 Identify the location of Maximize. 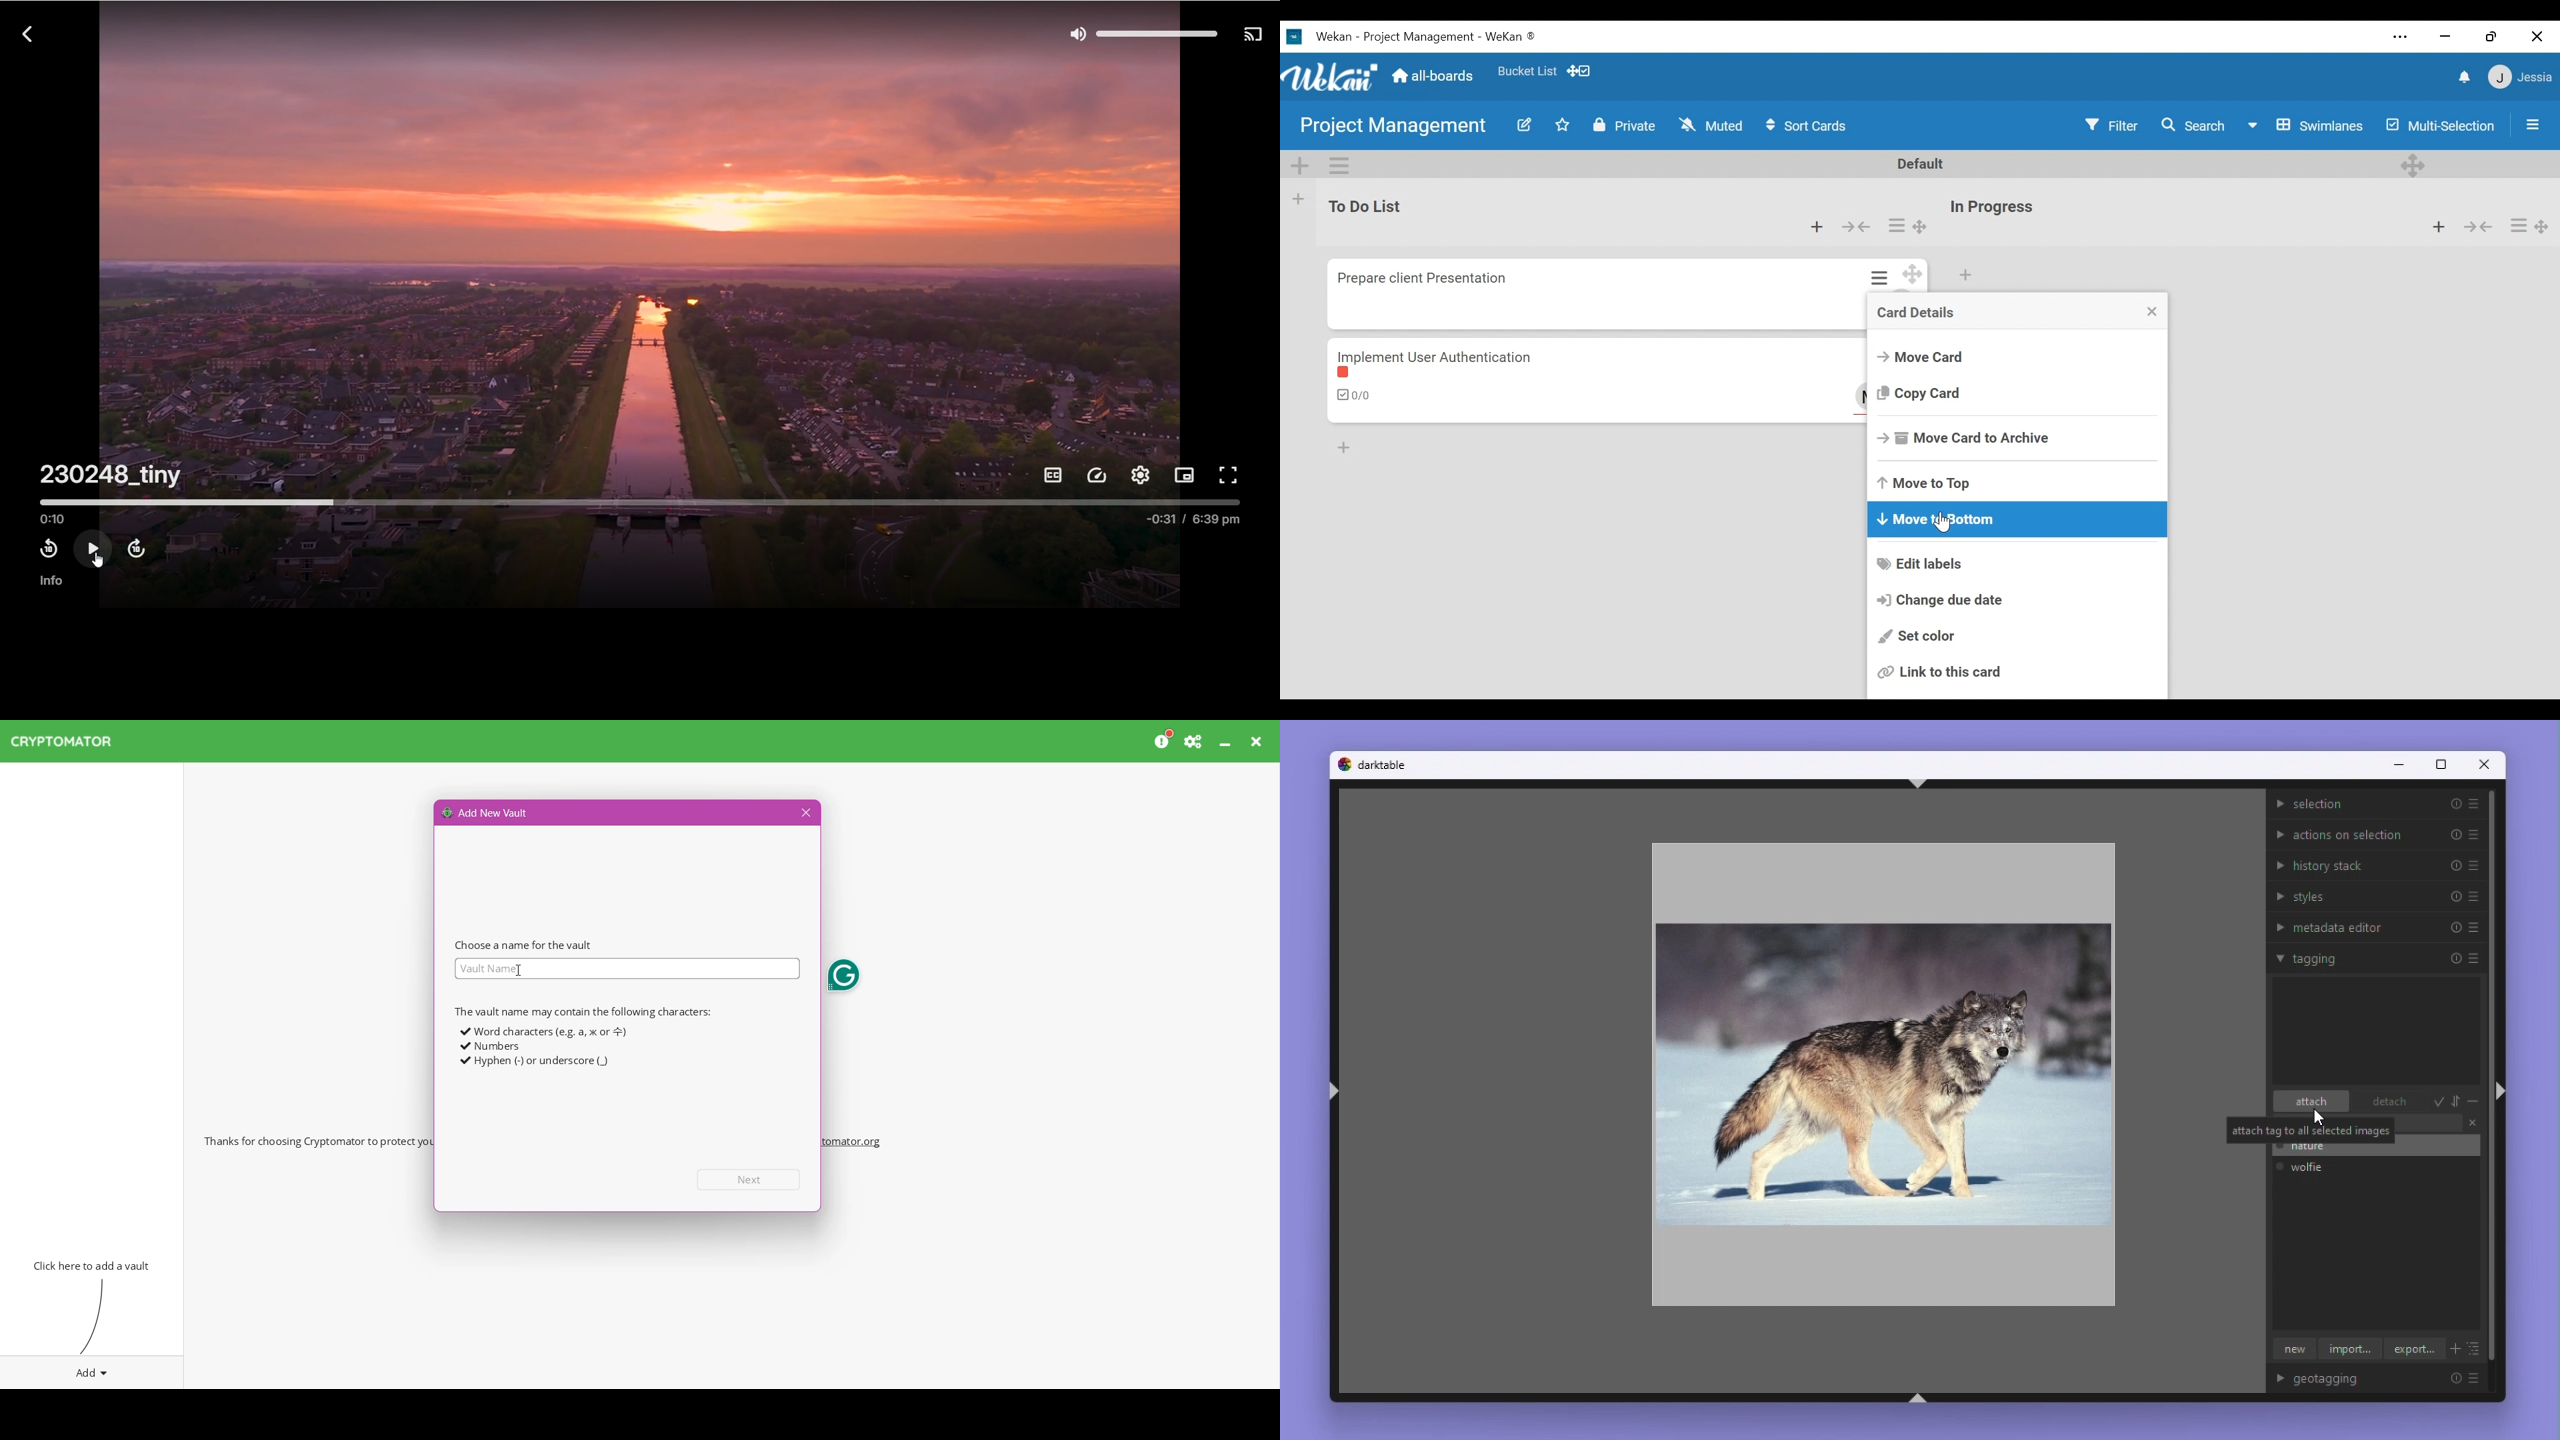
(2439, 766).